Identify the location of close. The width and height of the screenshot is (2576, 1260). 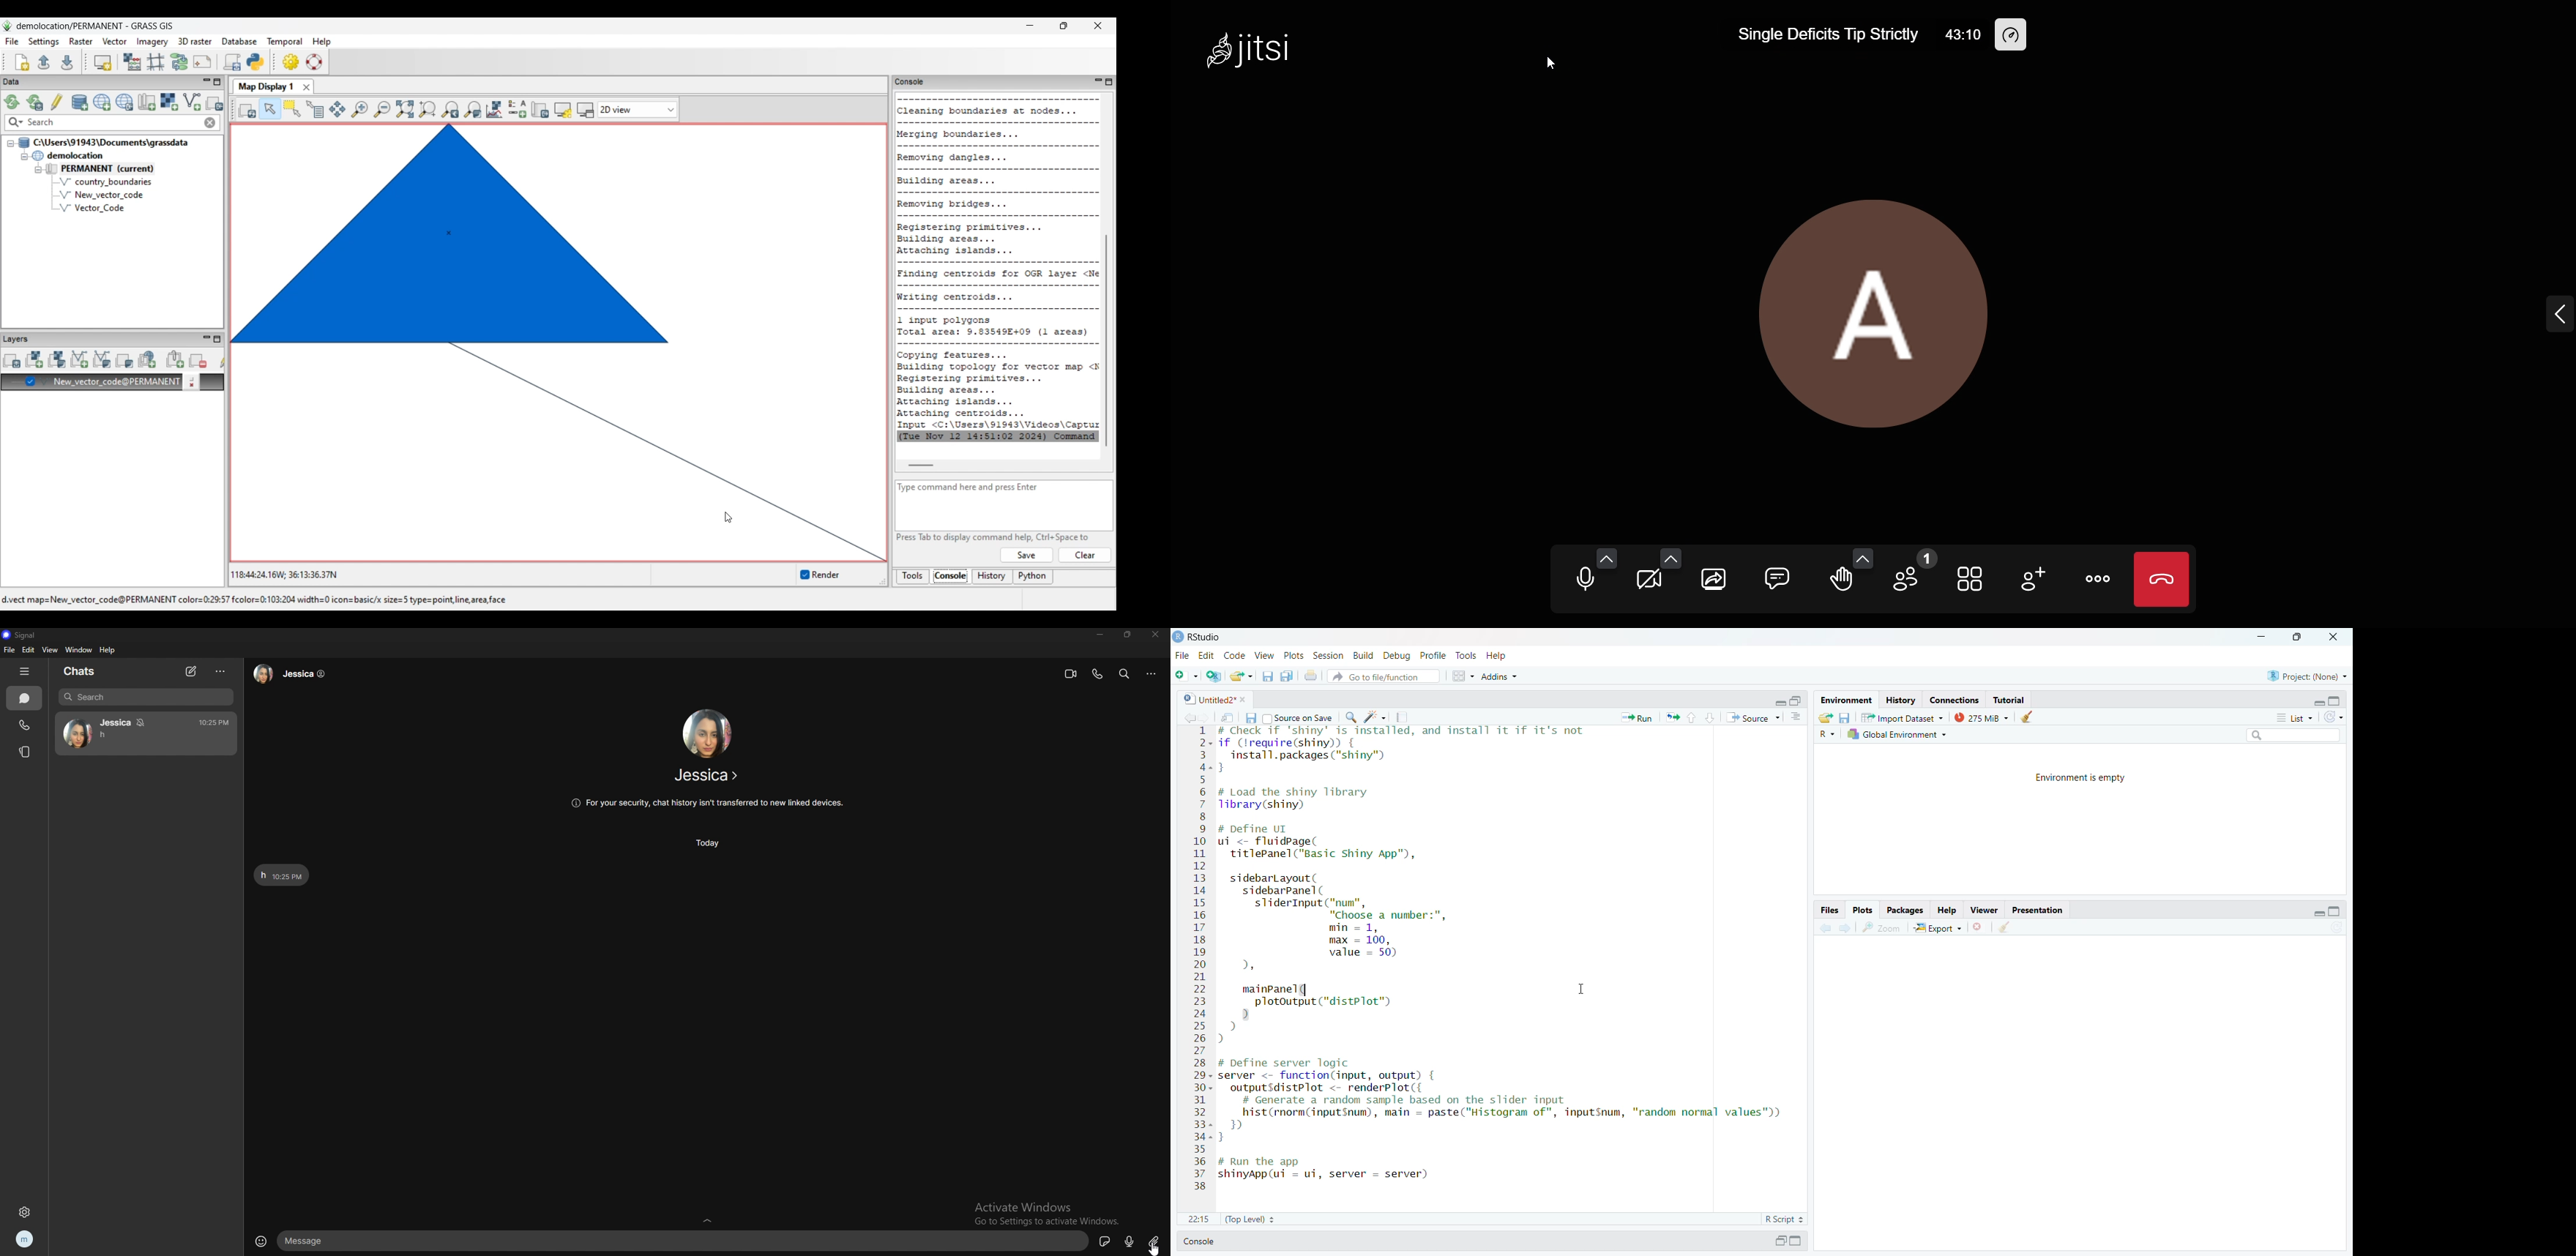
(1976, 927).